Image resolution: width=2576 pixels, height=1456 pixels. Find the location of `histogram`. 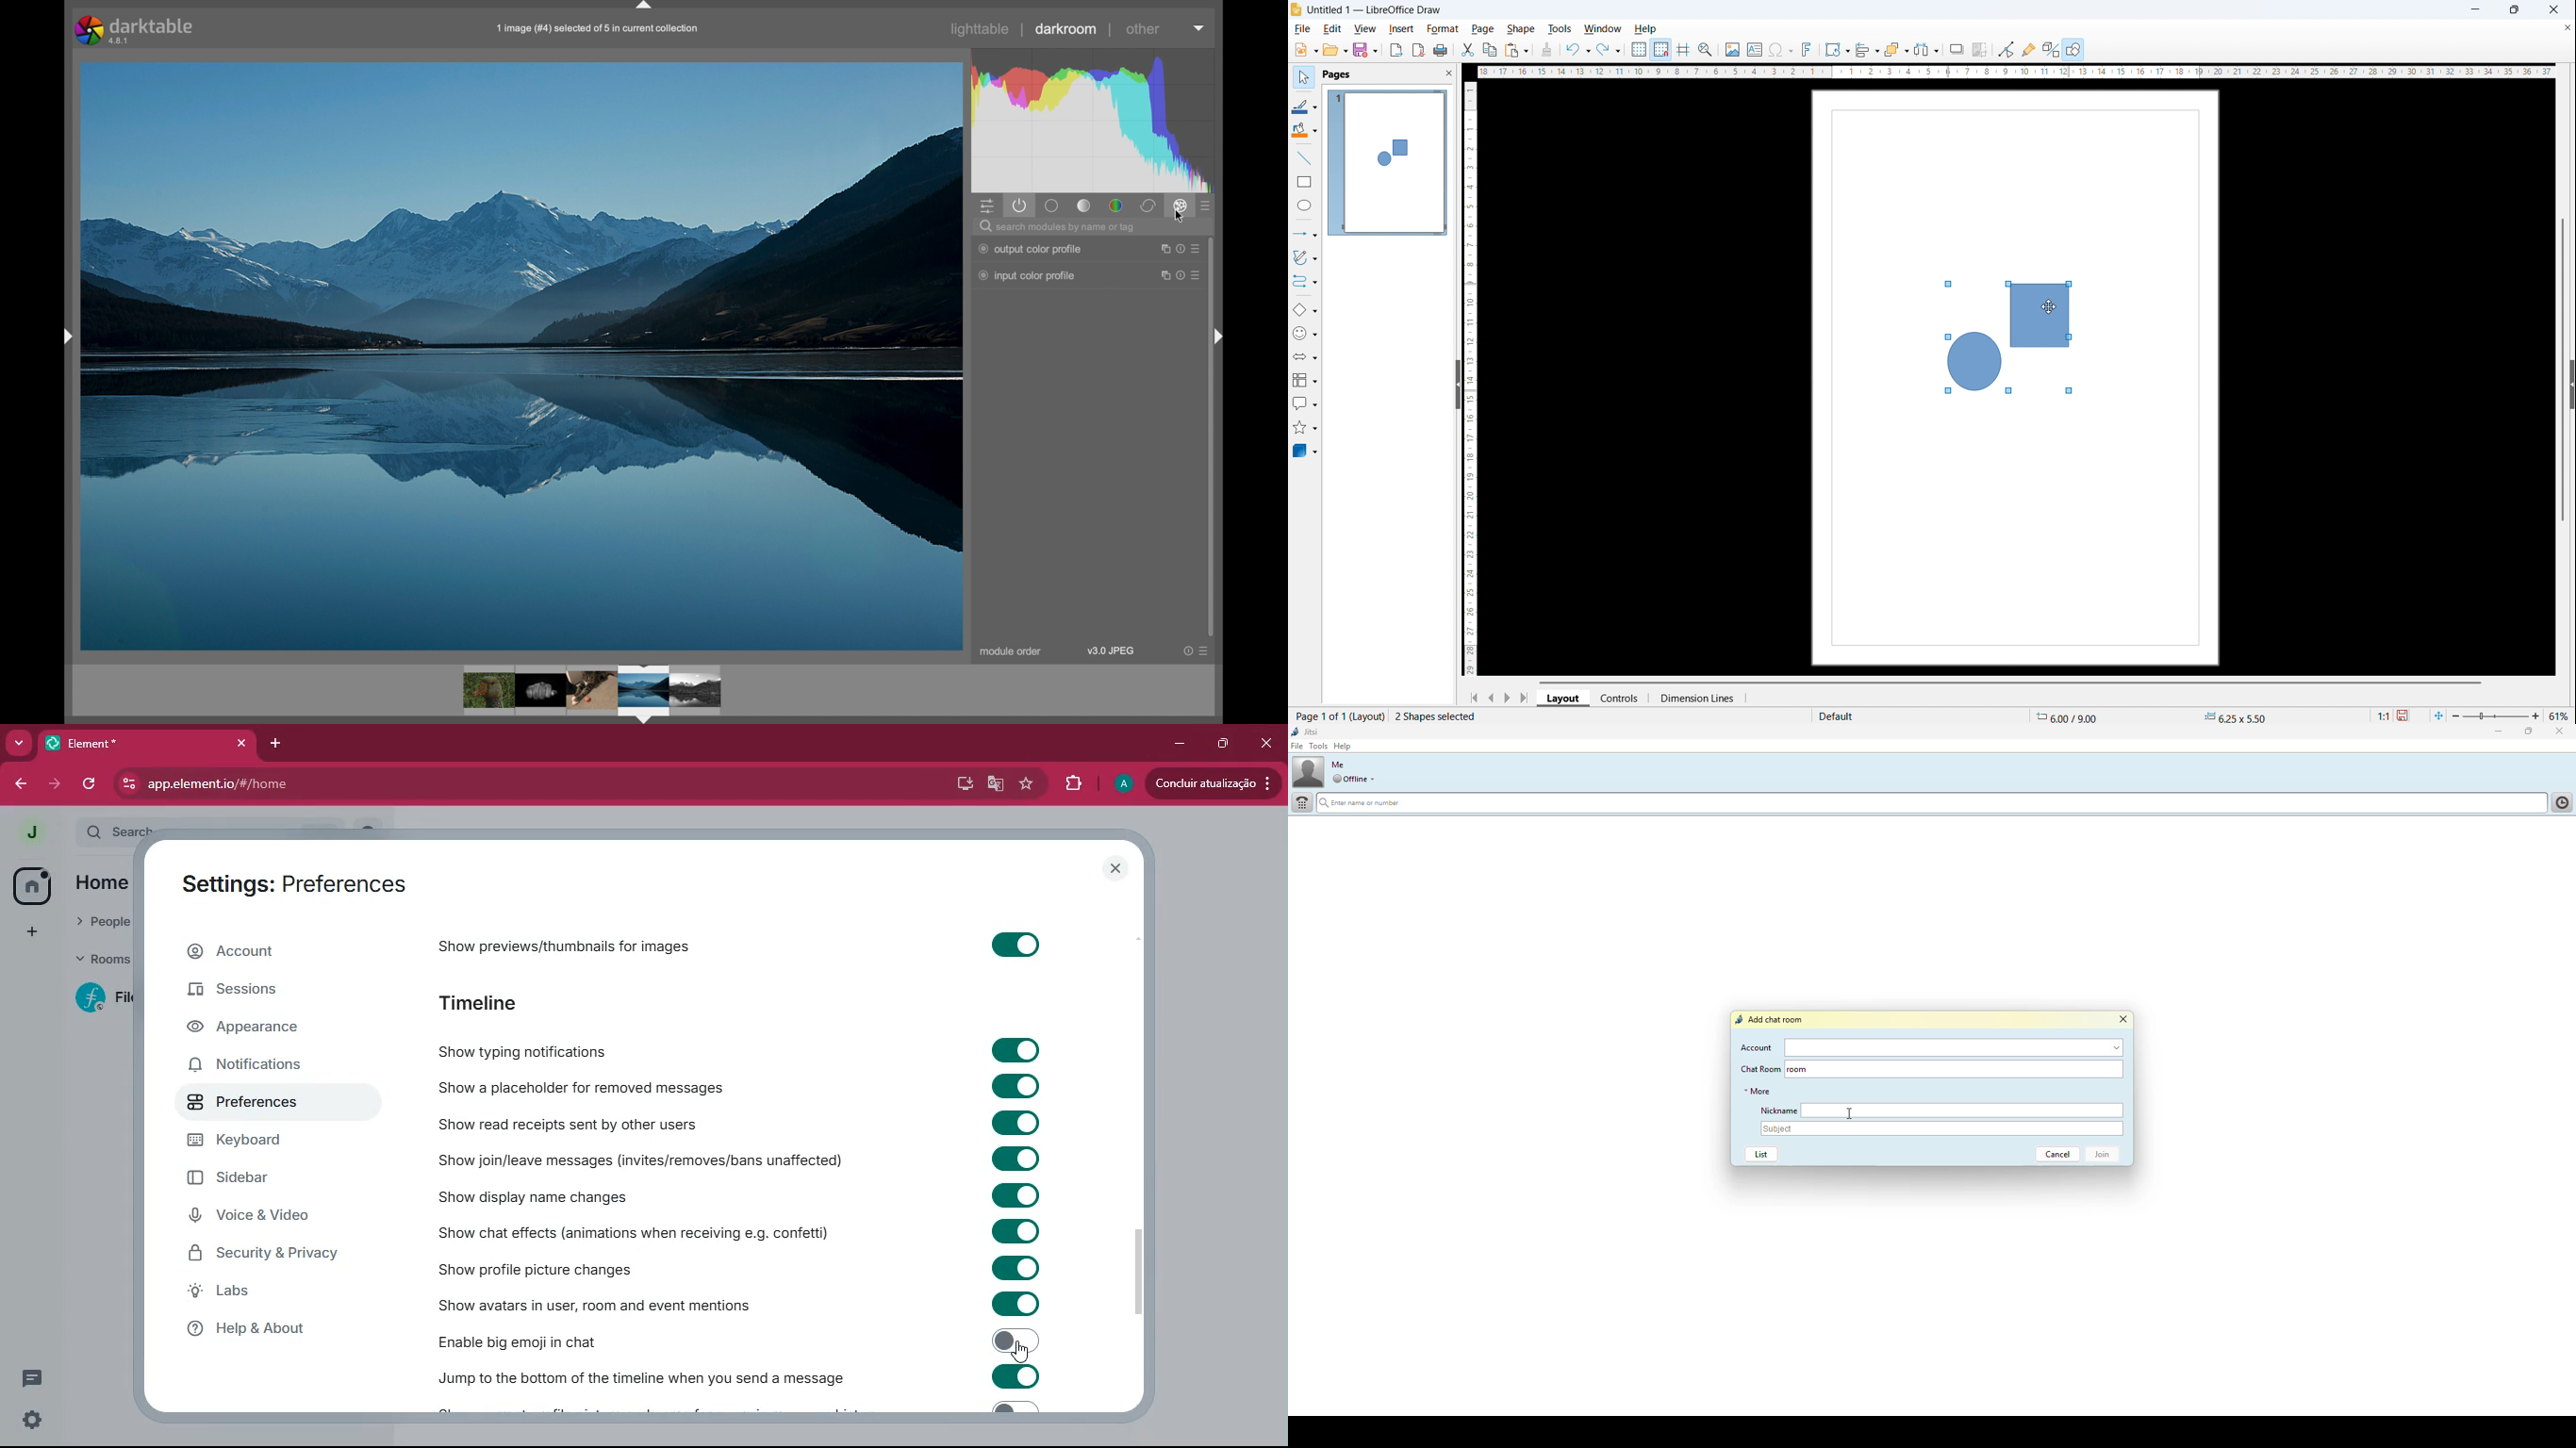

histogram is located at coordinates (1094, 119).